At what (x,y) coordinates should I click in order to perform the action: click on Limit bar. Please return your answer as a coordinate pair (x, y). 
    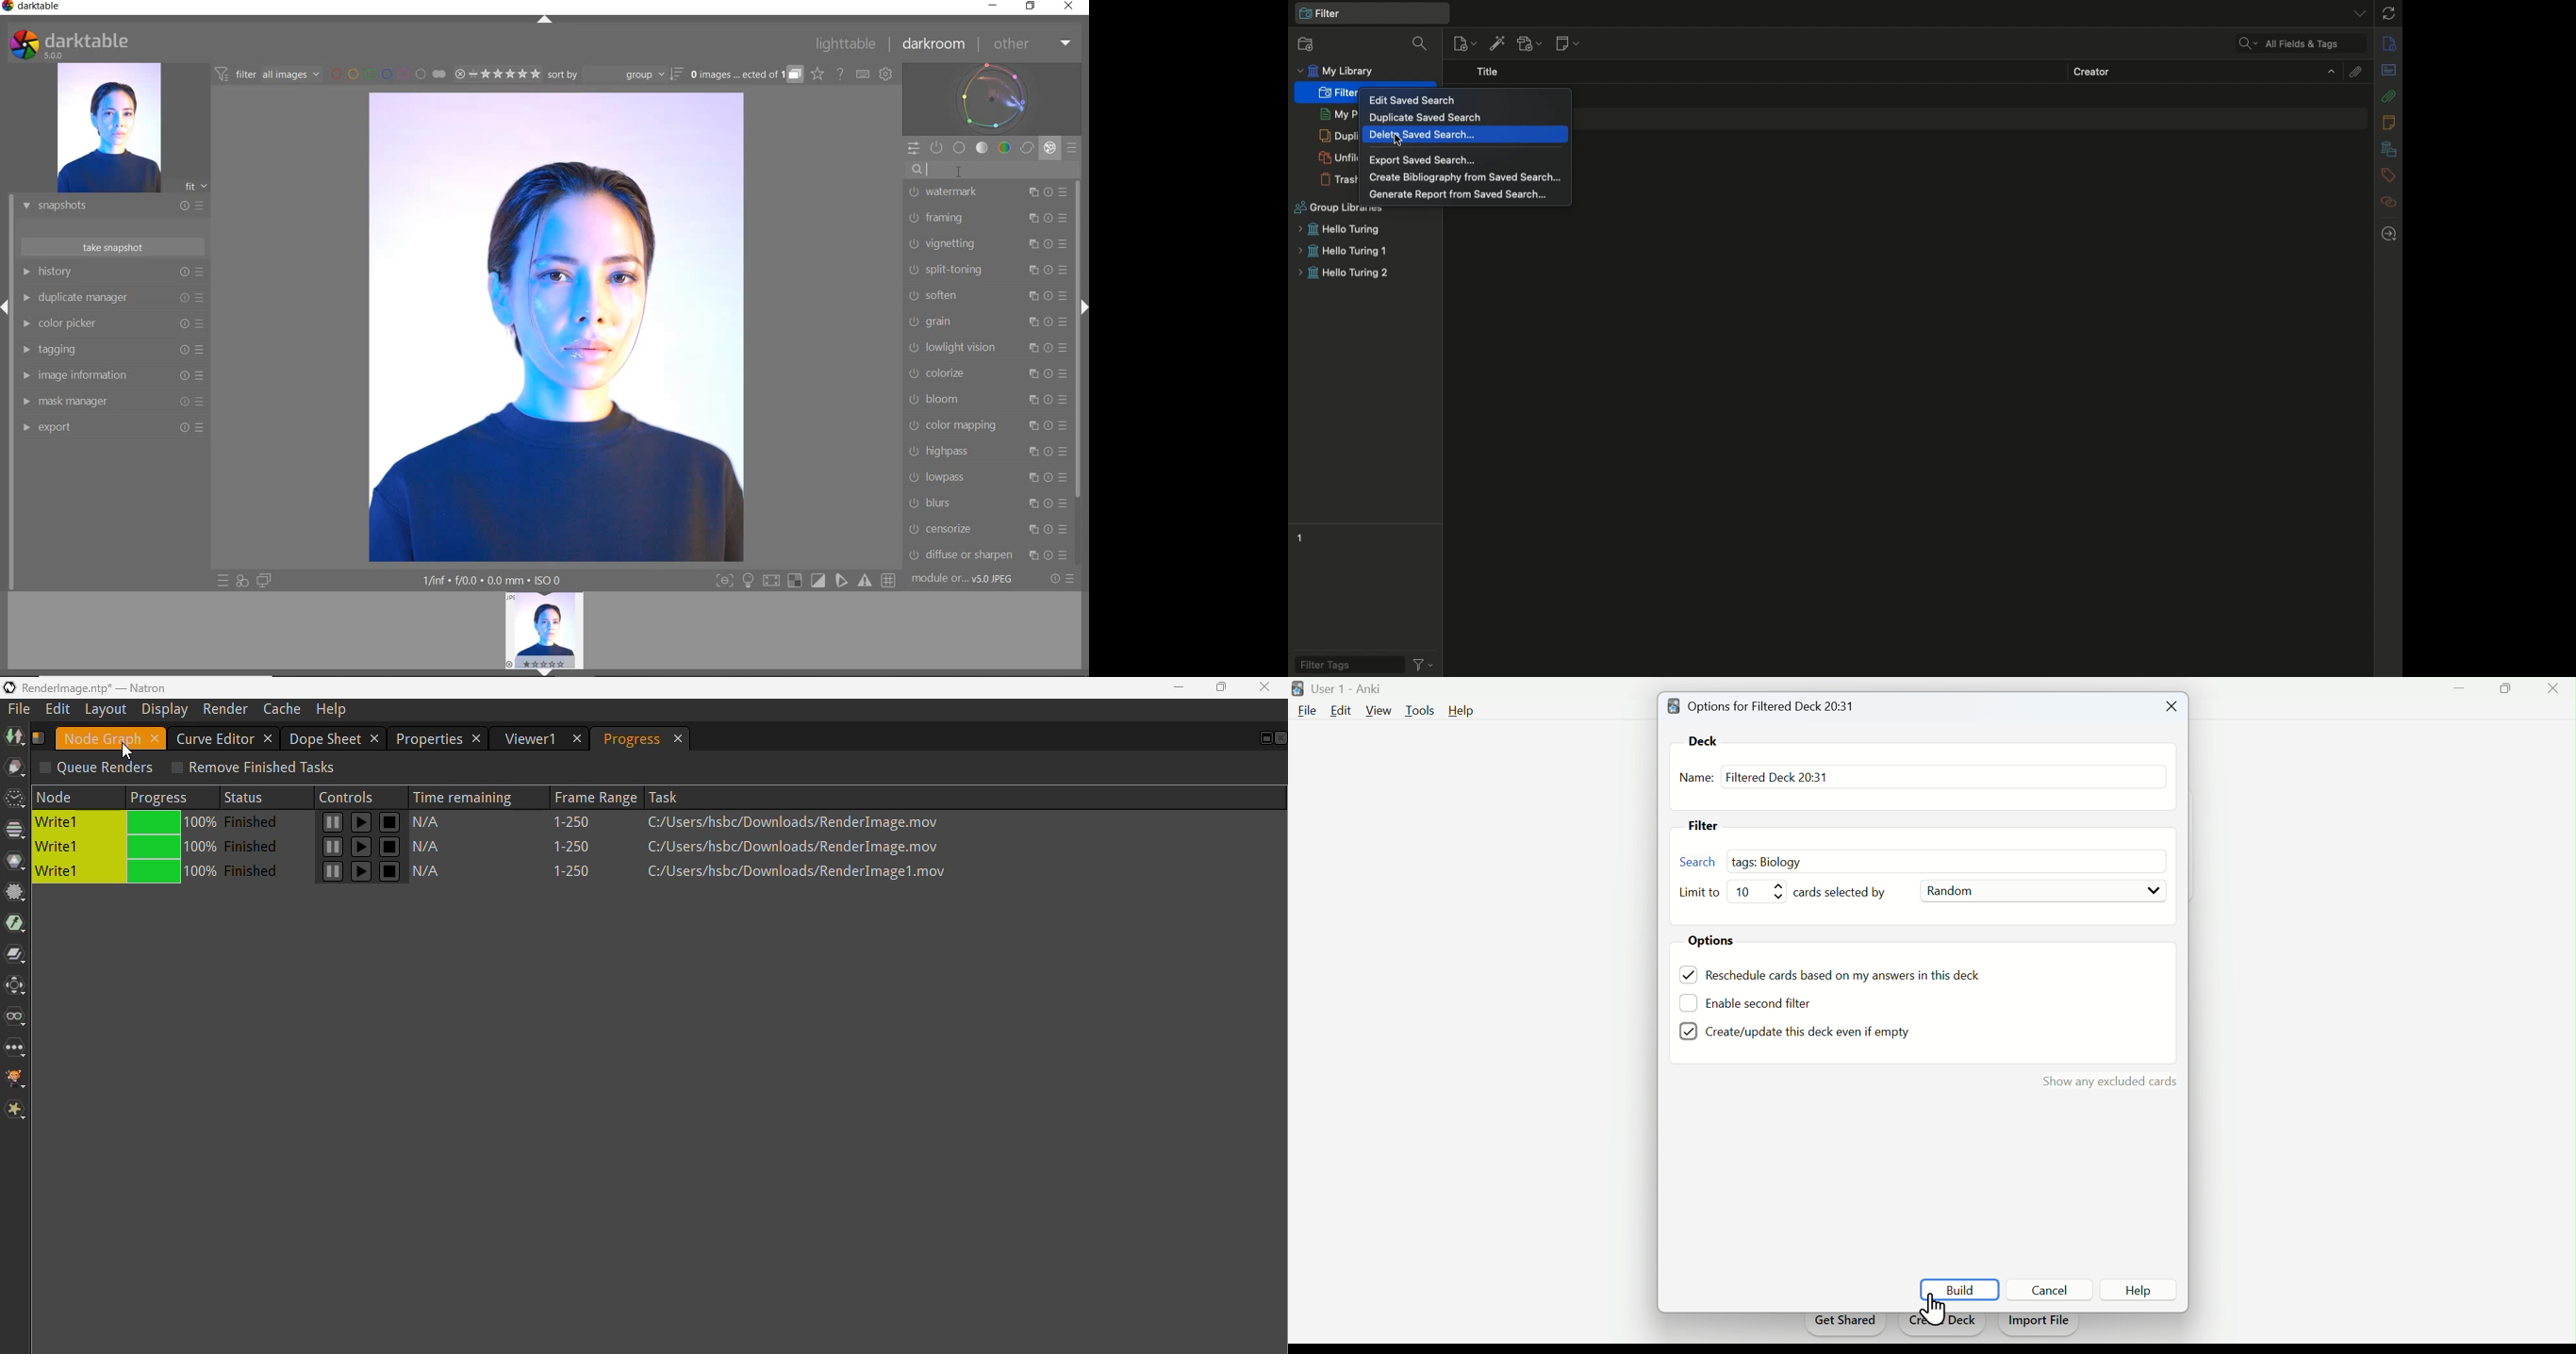
    Looking at the image, I should click on (1762, 891).